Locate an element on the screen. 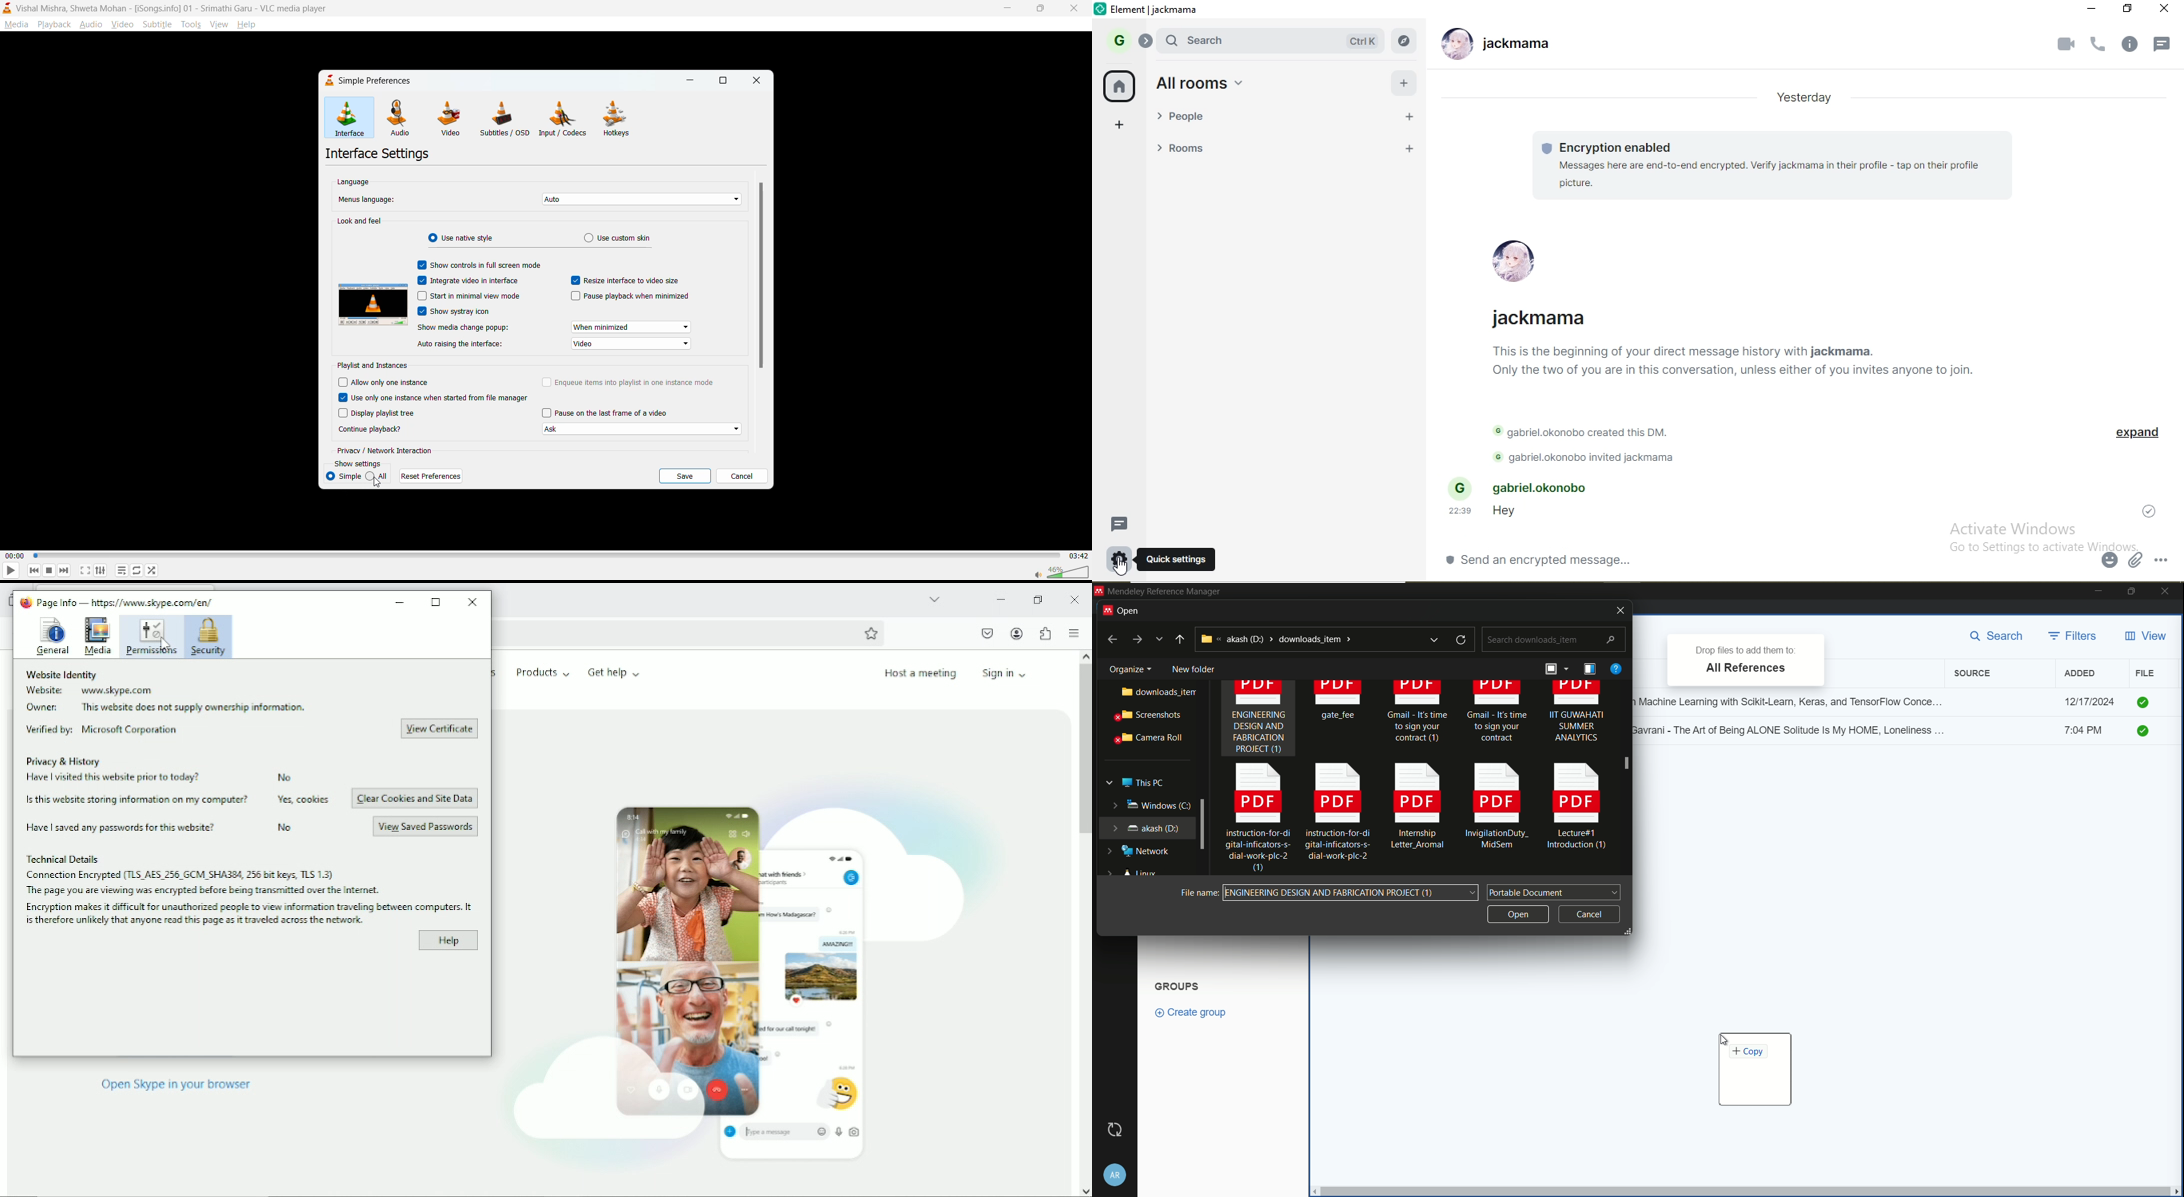 The width and height of the screenshot is (2184, 1204). message is located at coordinates (1124, 524).